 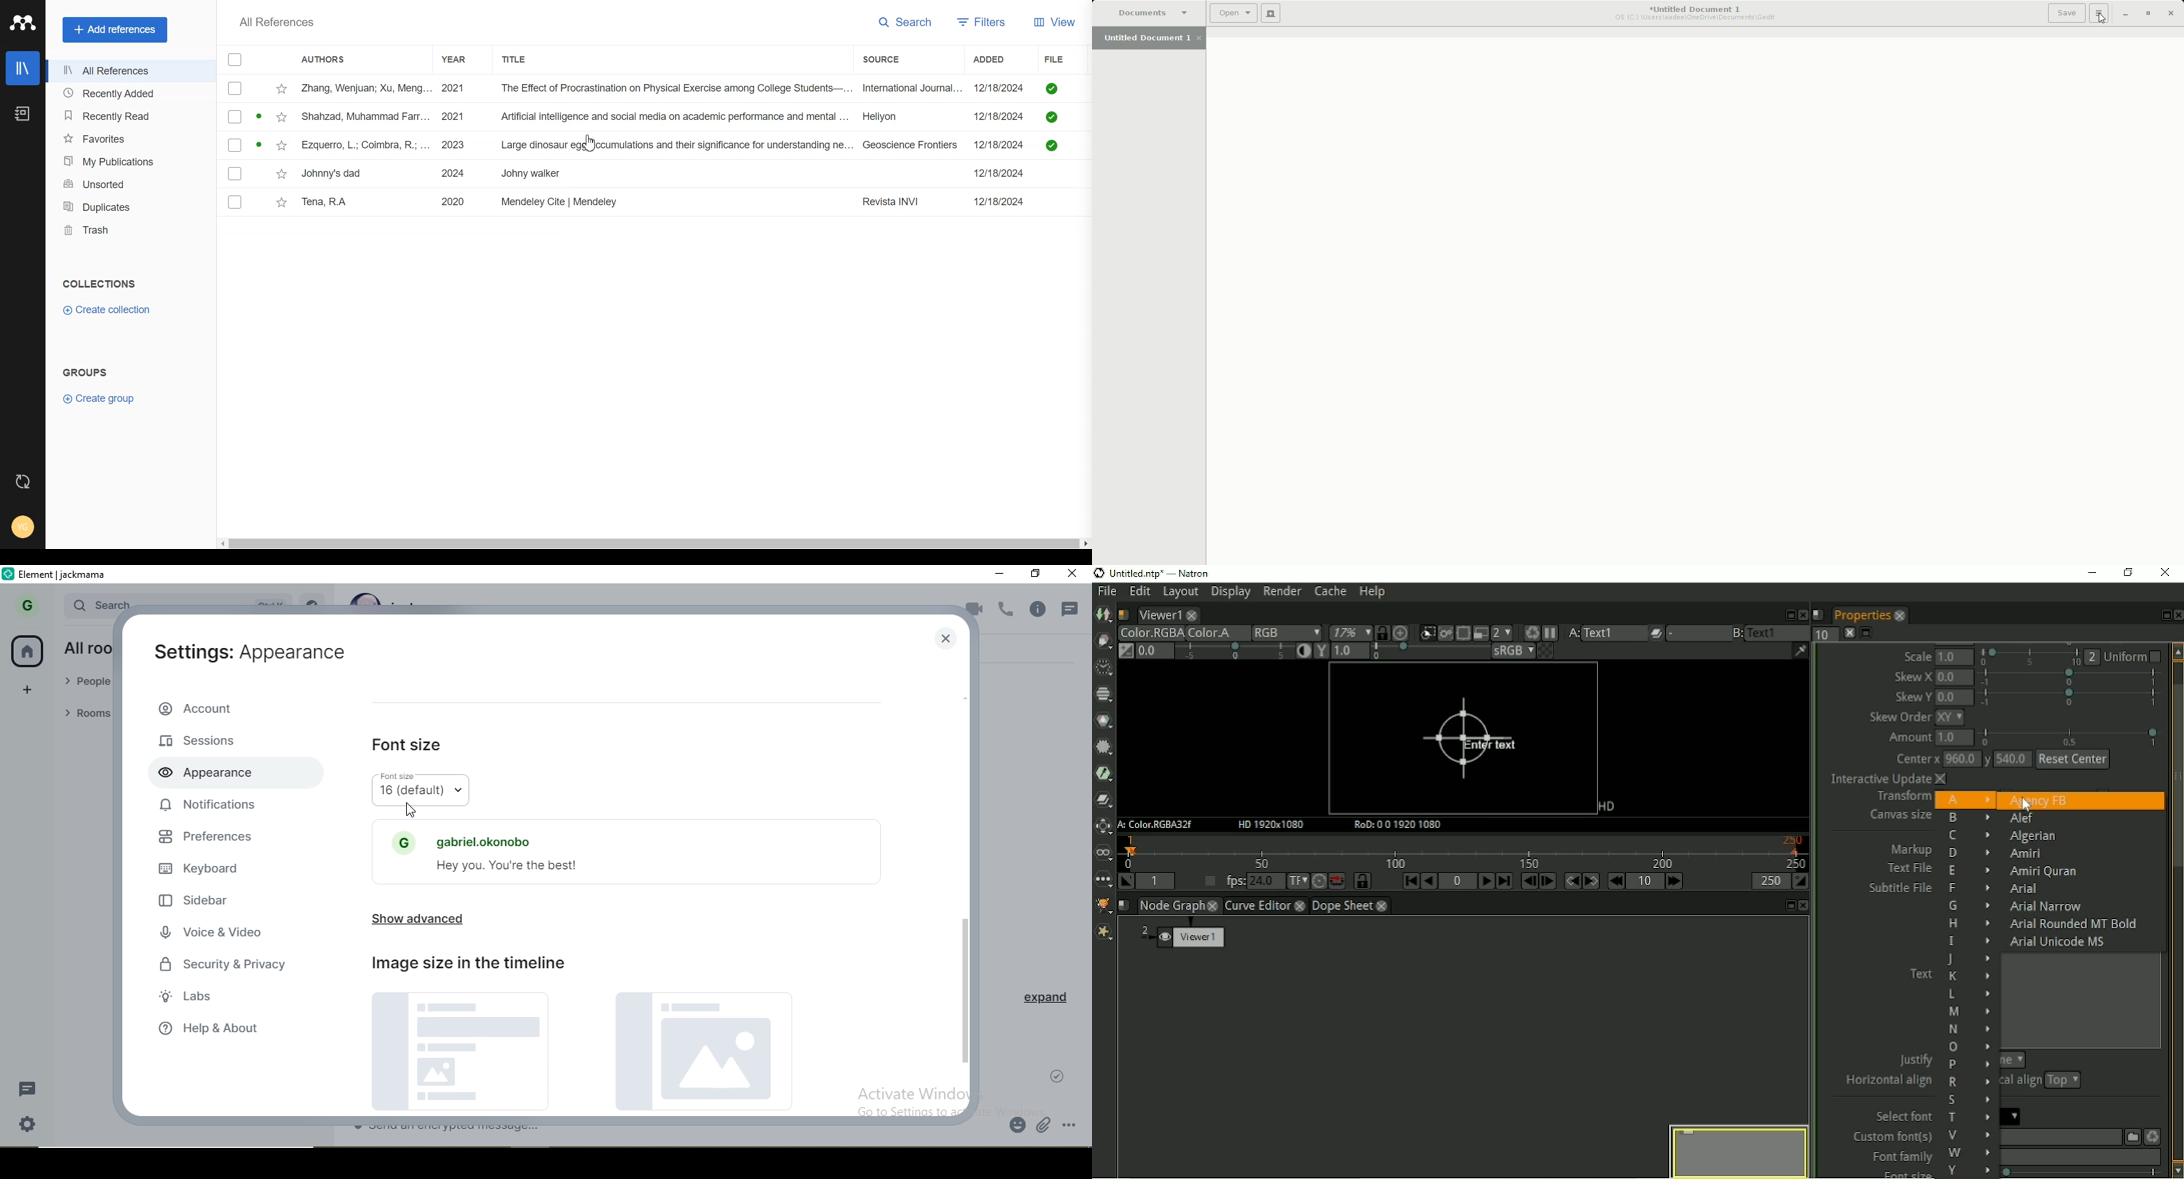 What do you see at coordinates (235, 202) in the screenshot?
I see `Checkbox` at bounding box center [235, 202].